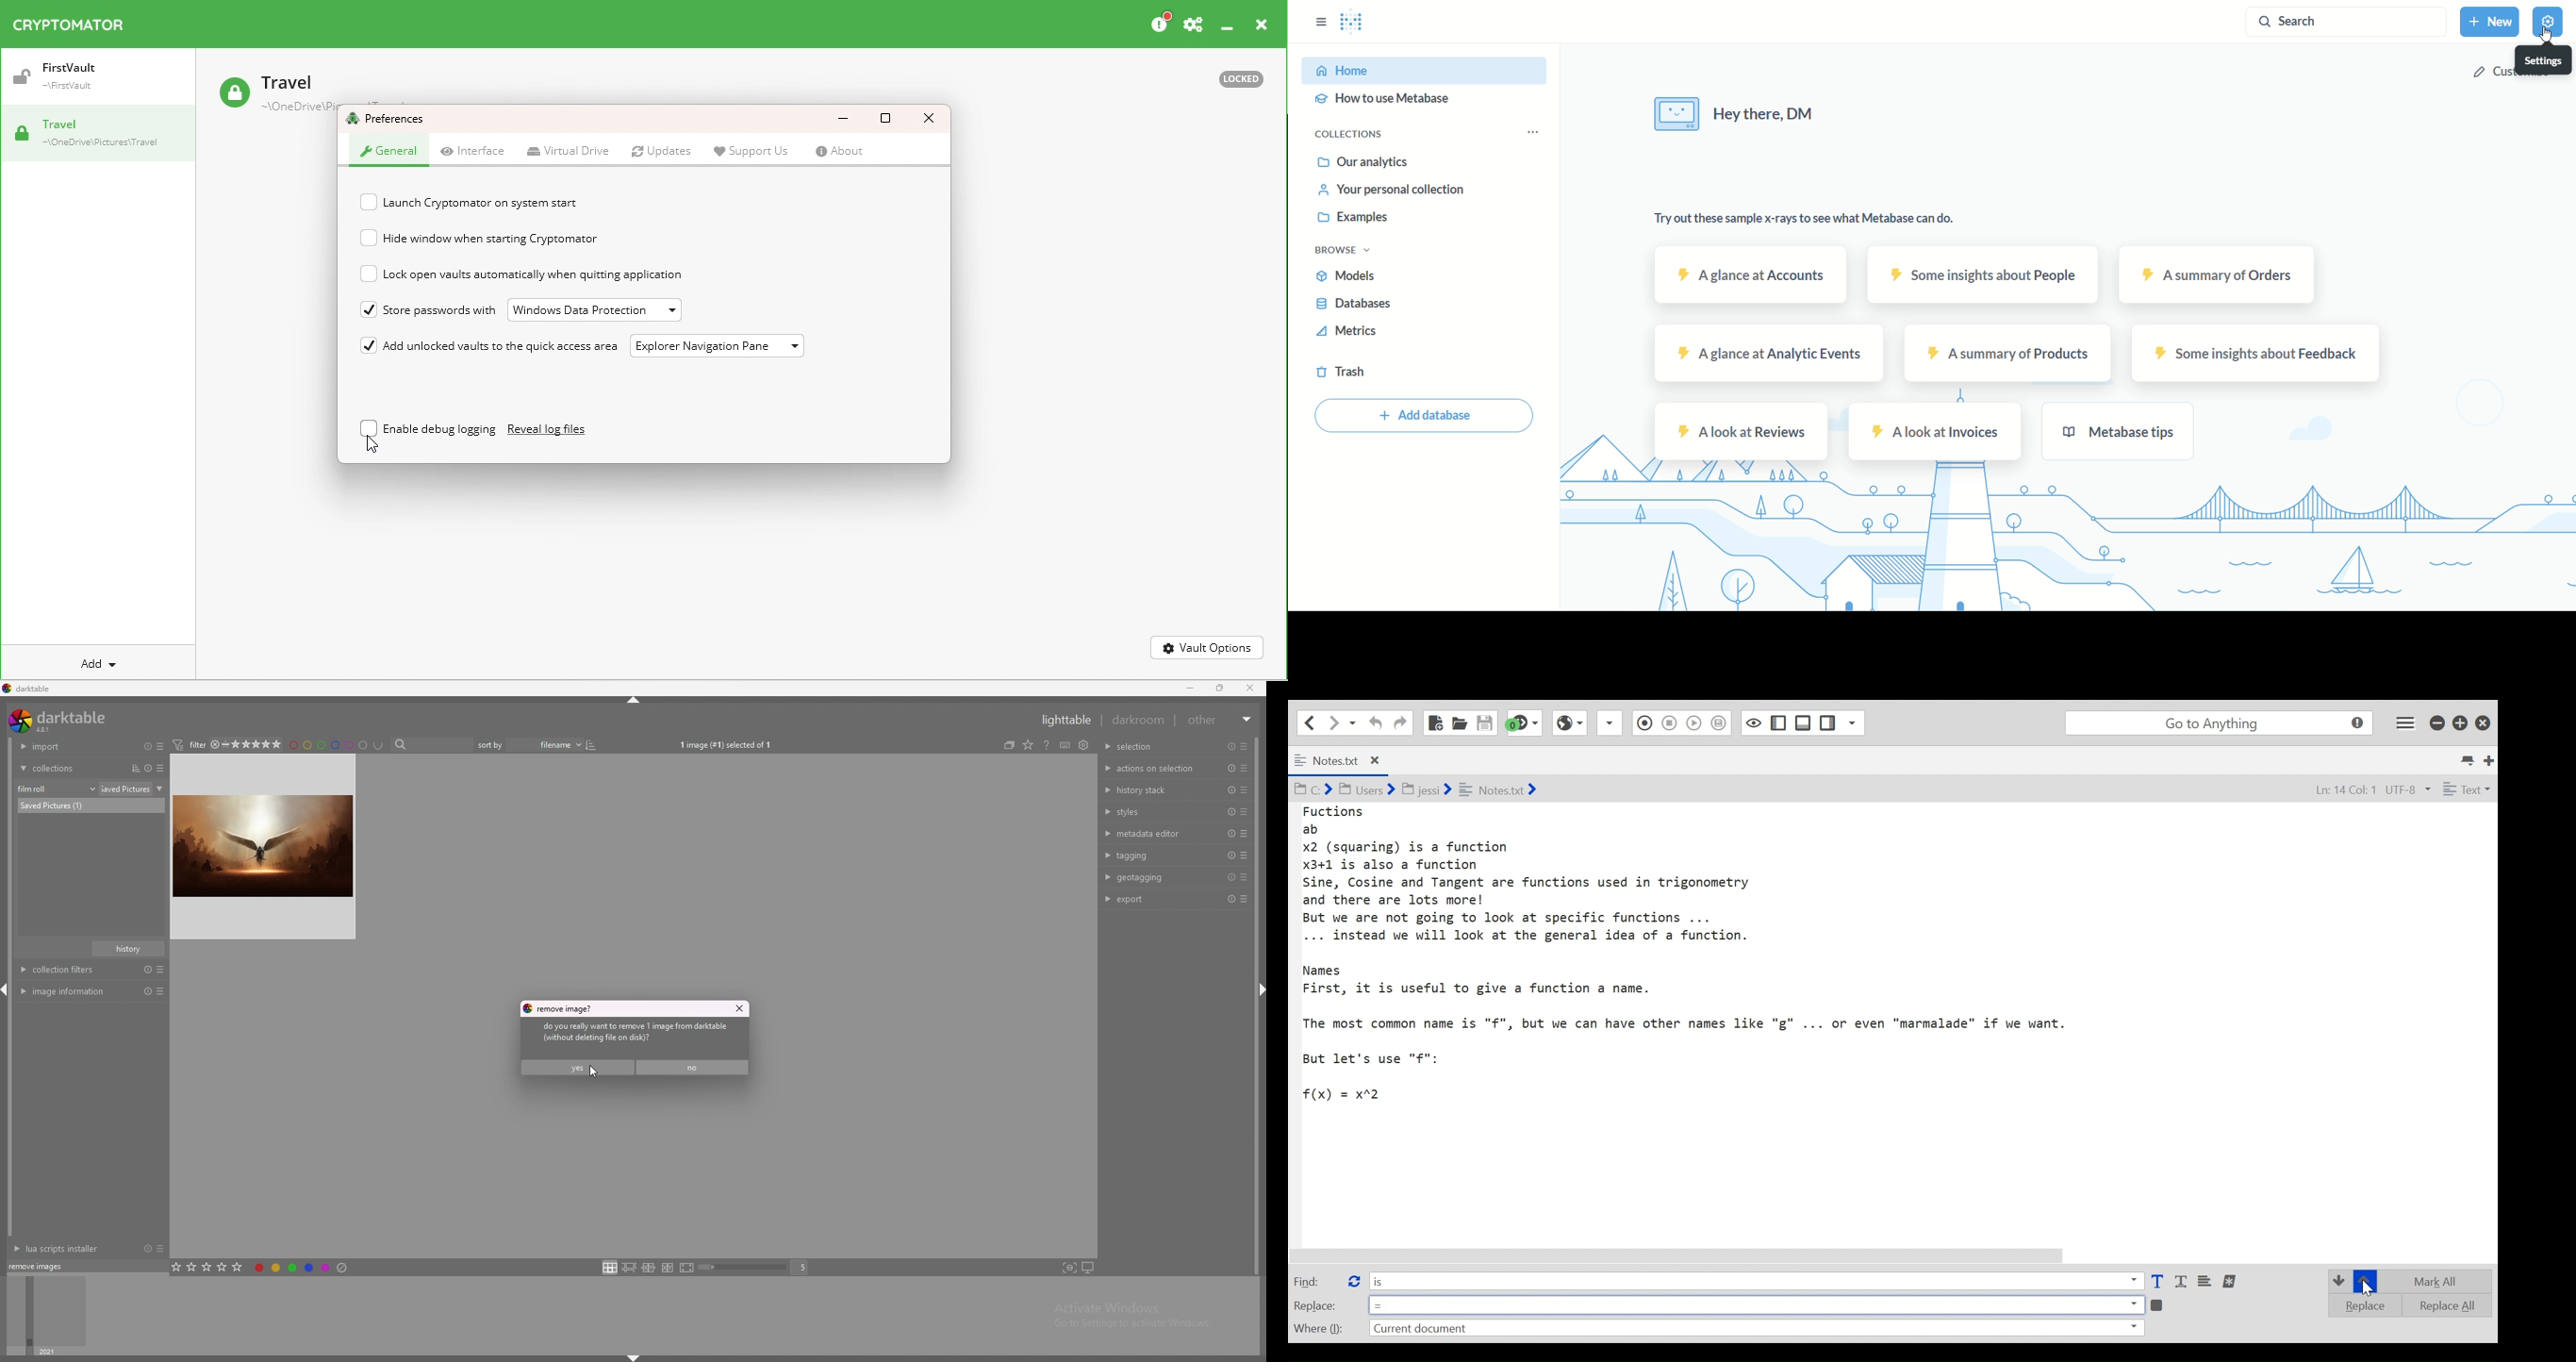  I want to click on yes, so click(577, 1066).